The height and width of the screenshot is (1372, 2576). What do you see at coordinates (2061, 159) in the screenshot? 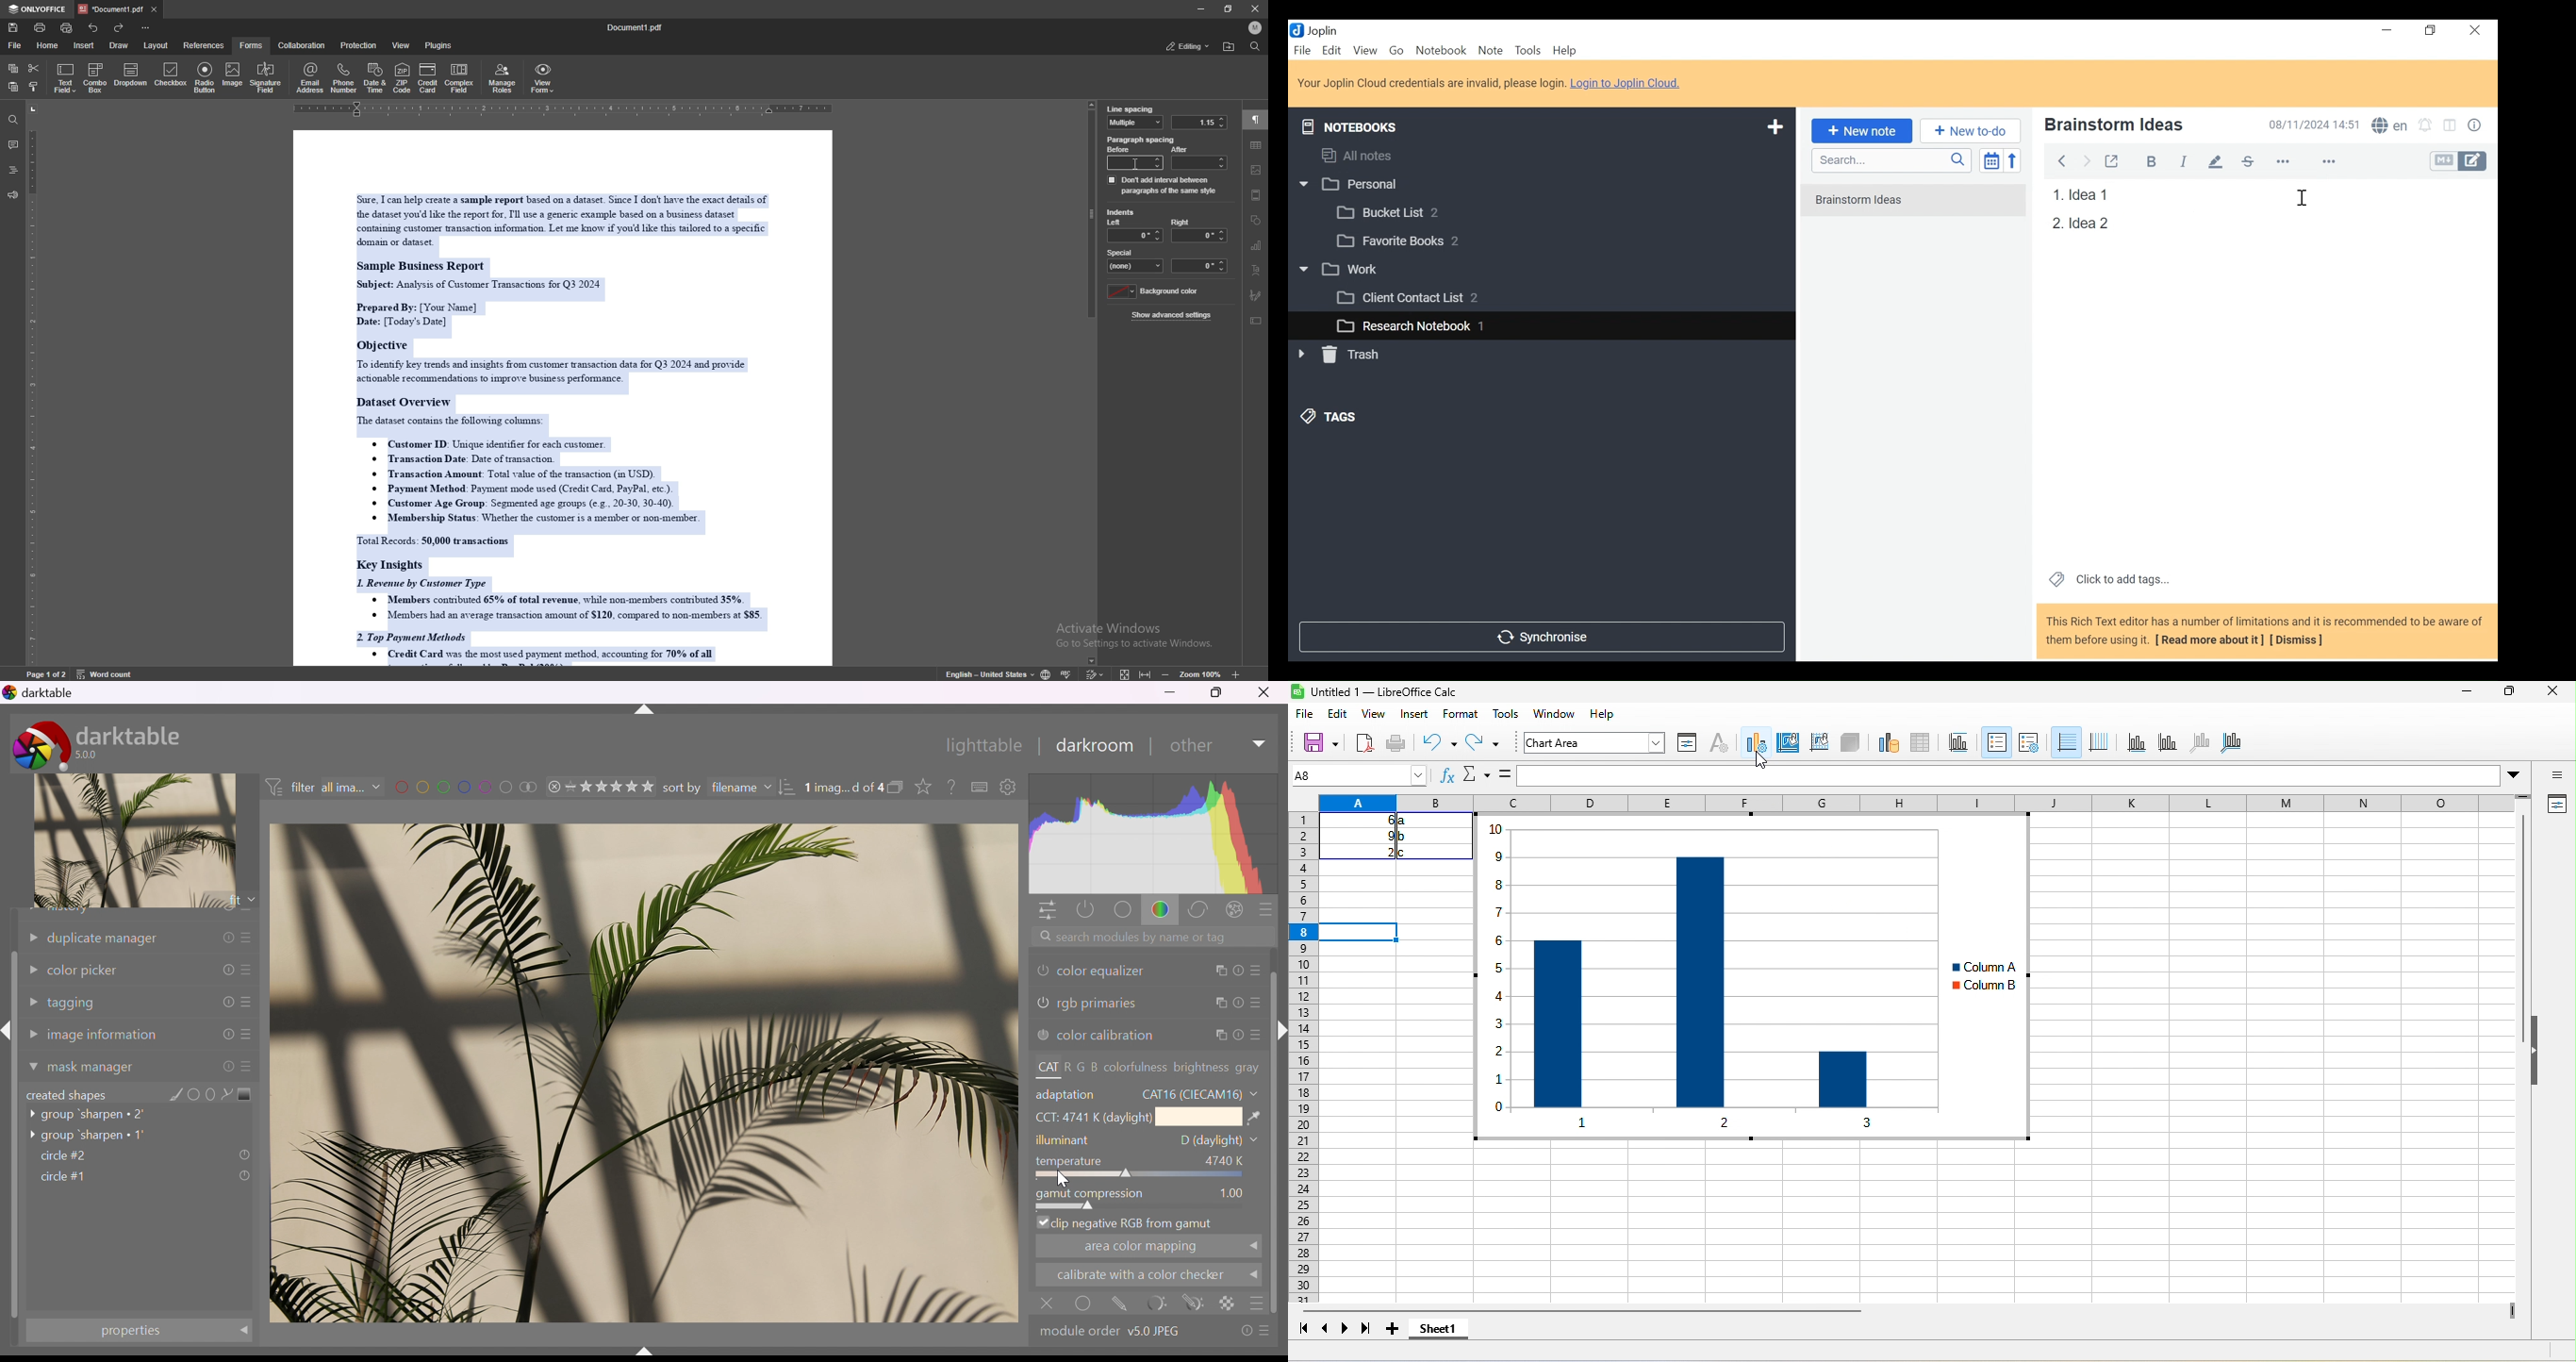
I see `Back` at bounding box center [2061, 159].